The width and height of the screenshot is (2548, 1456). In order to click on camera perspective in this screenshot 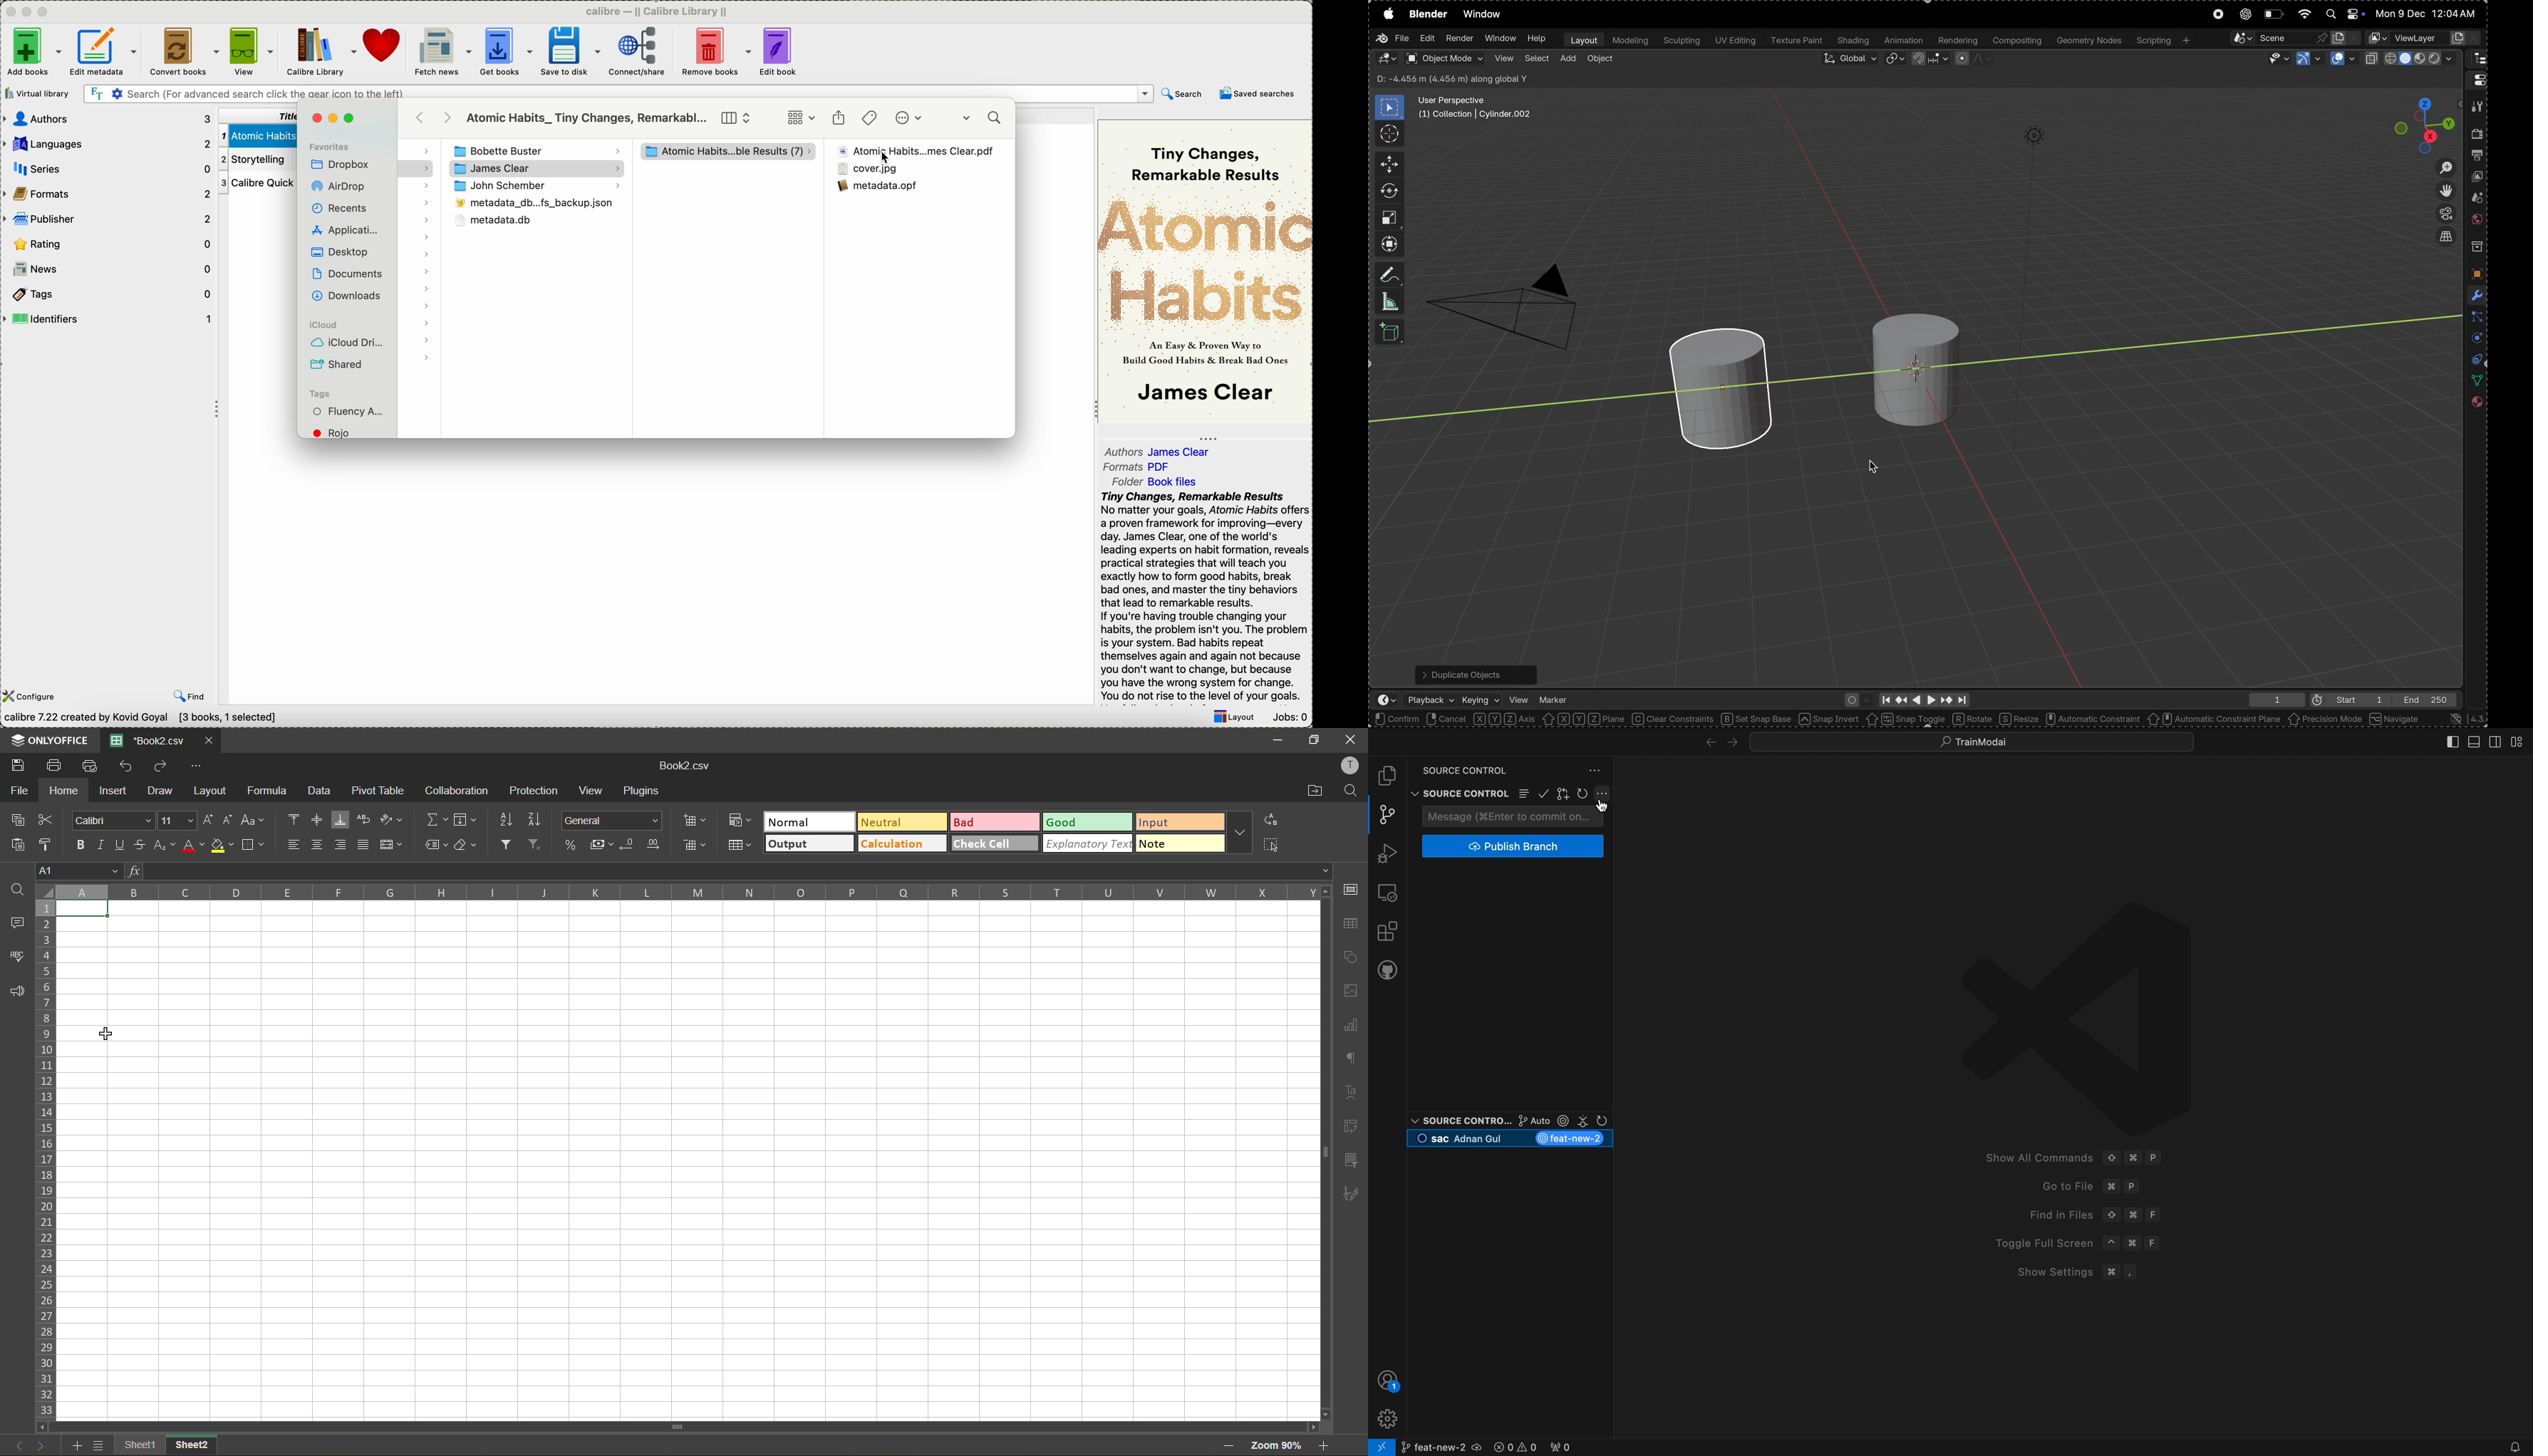, I will do `click(1510, 302)`.